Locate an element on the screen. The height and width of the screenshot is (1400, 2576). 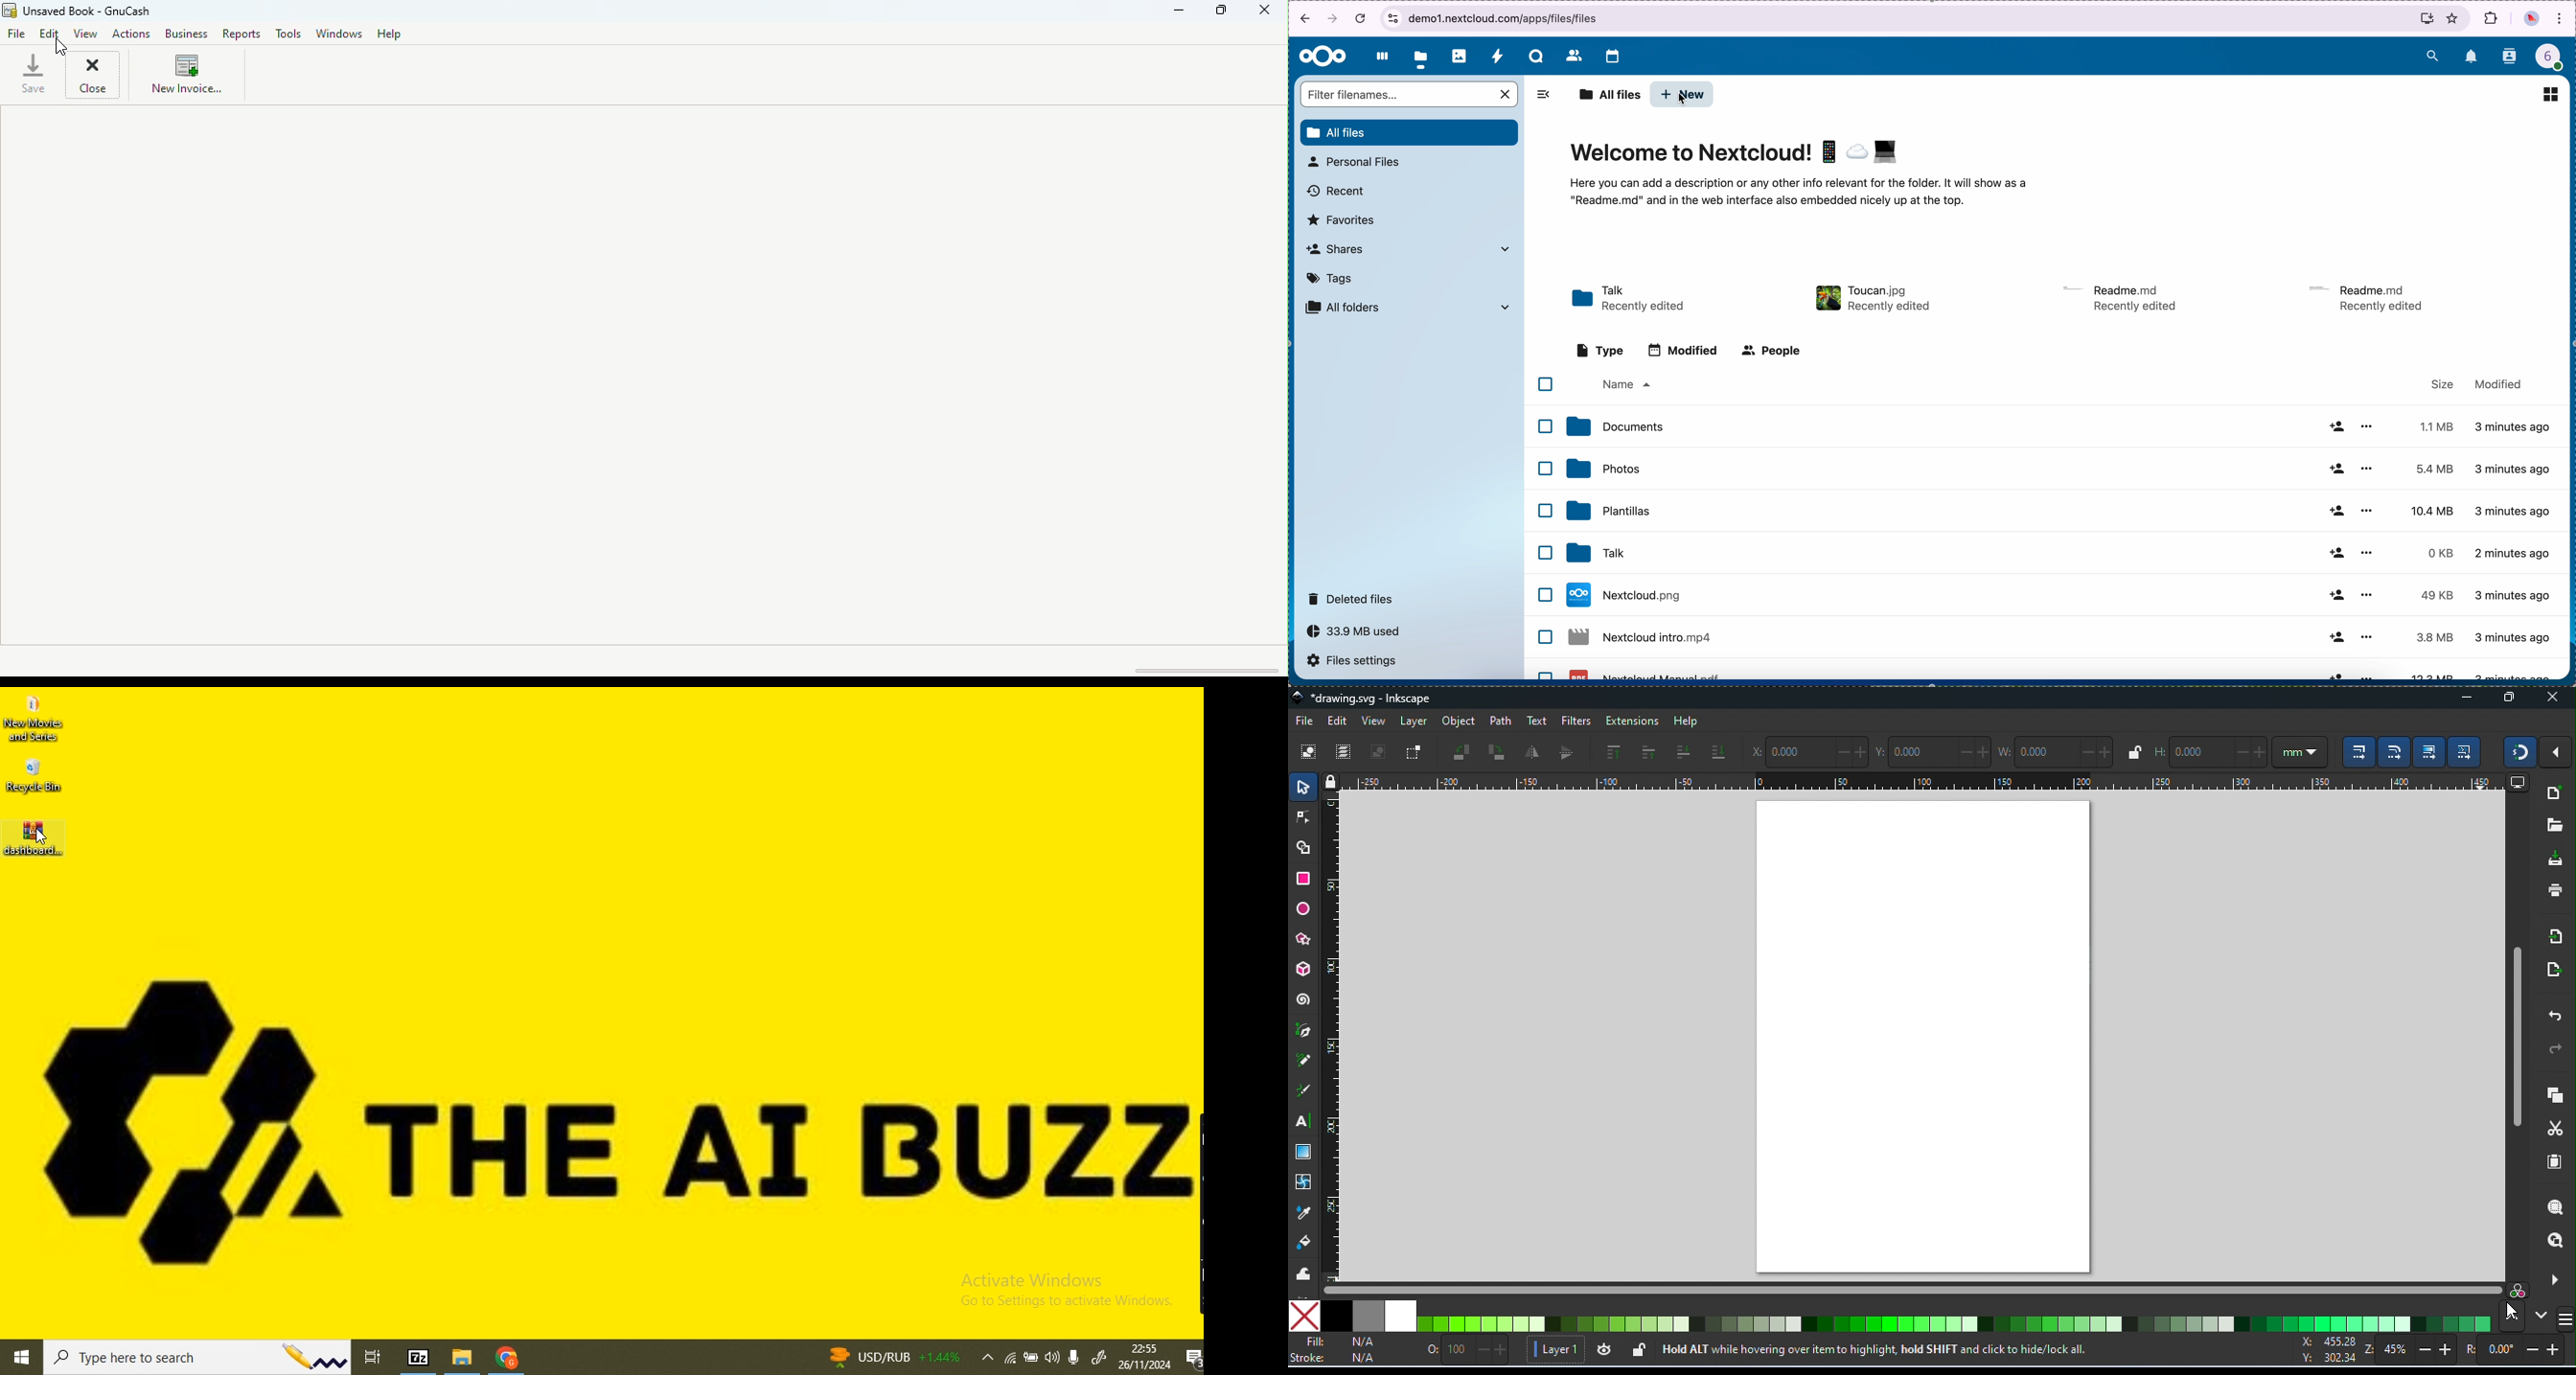
share is located at coordinates (2337, 512).